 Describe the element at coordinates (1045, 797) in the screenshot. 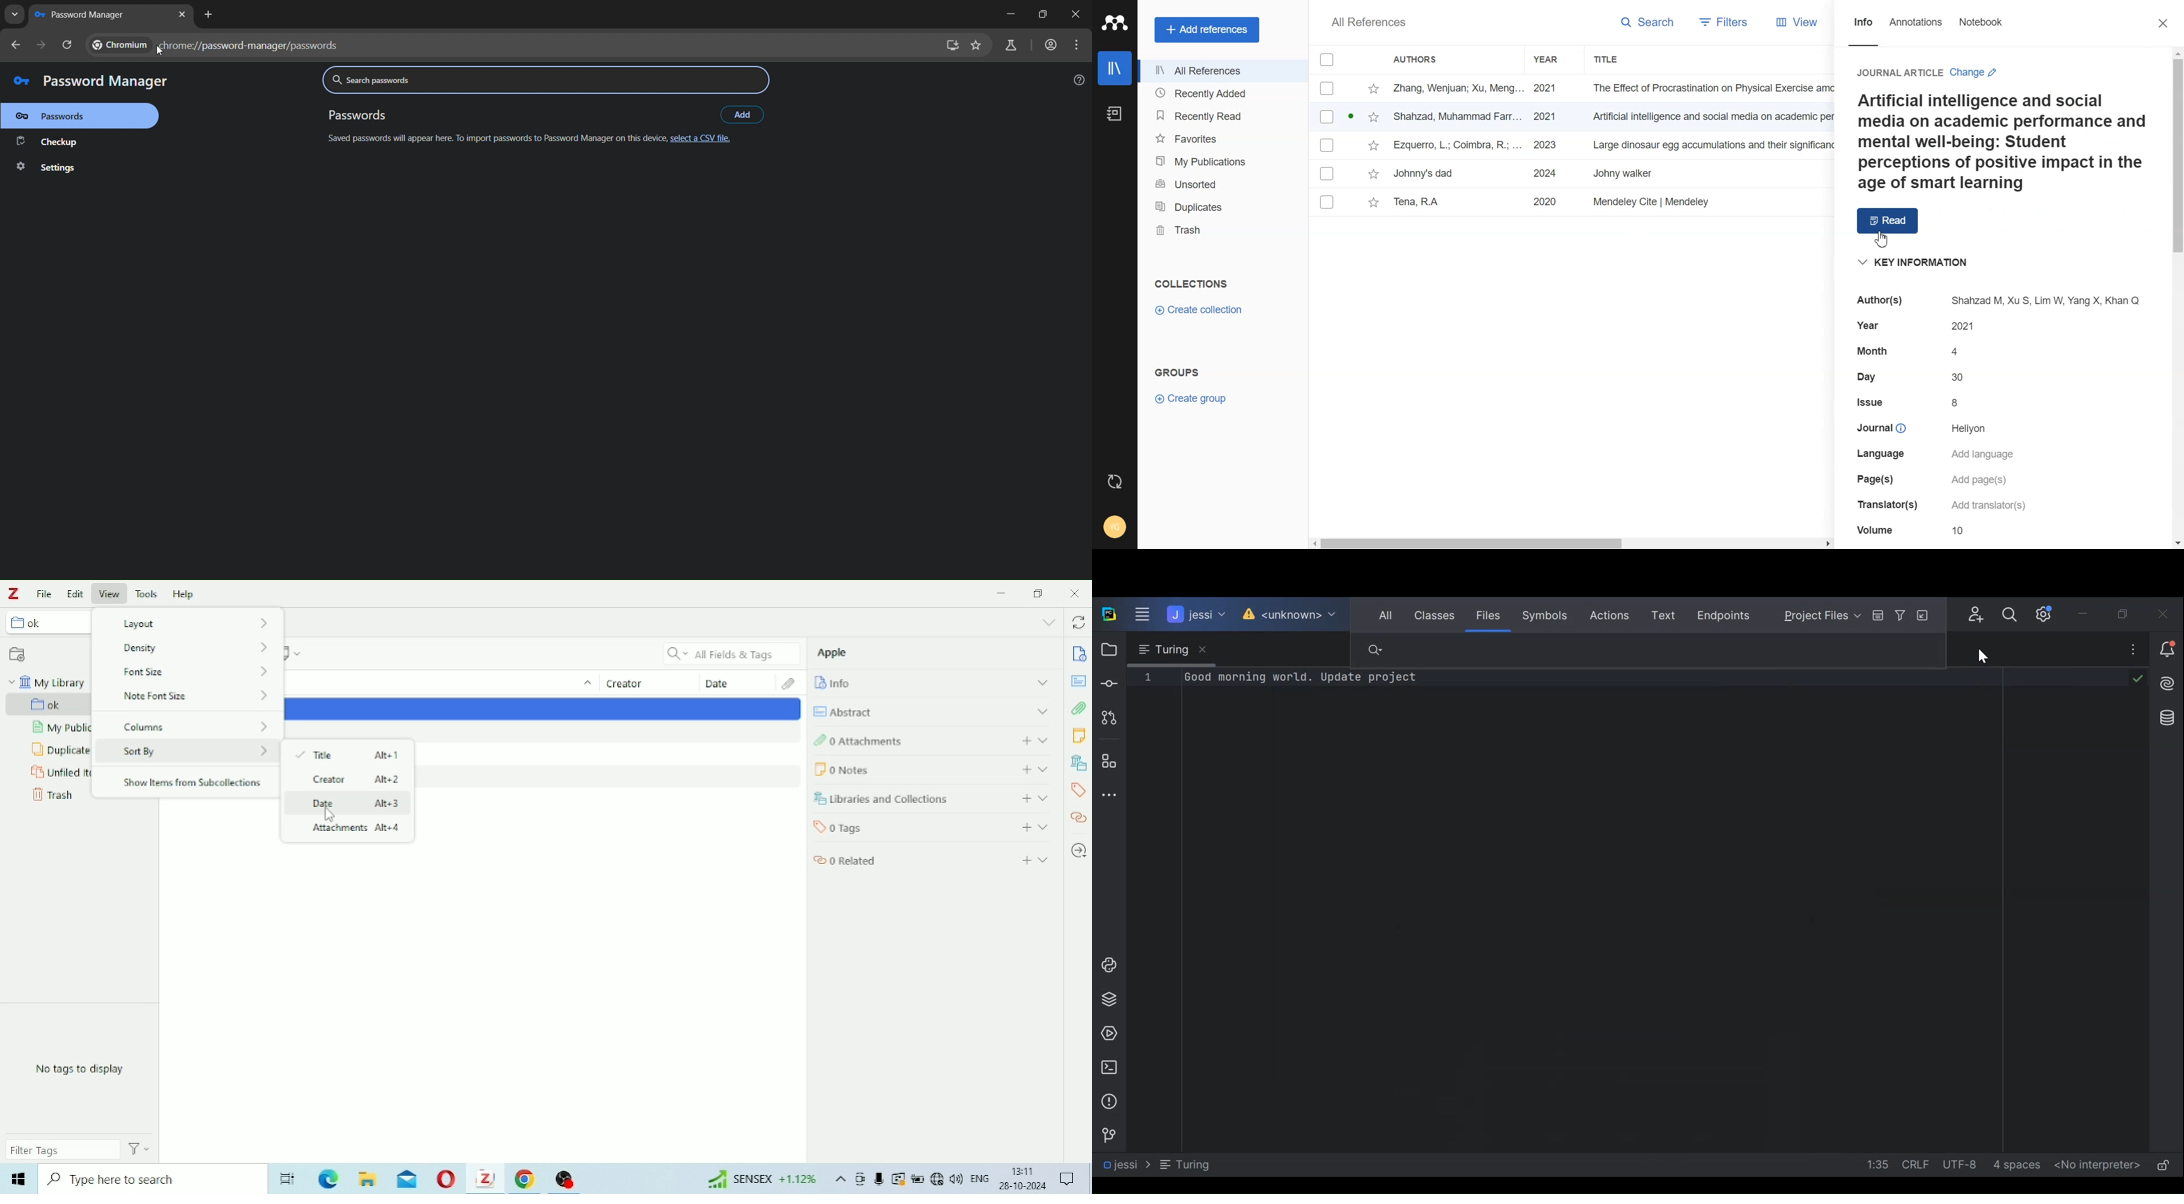

I see `expand` at that location.